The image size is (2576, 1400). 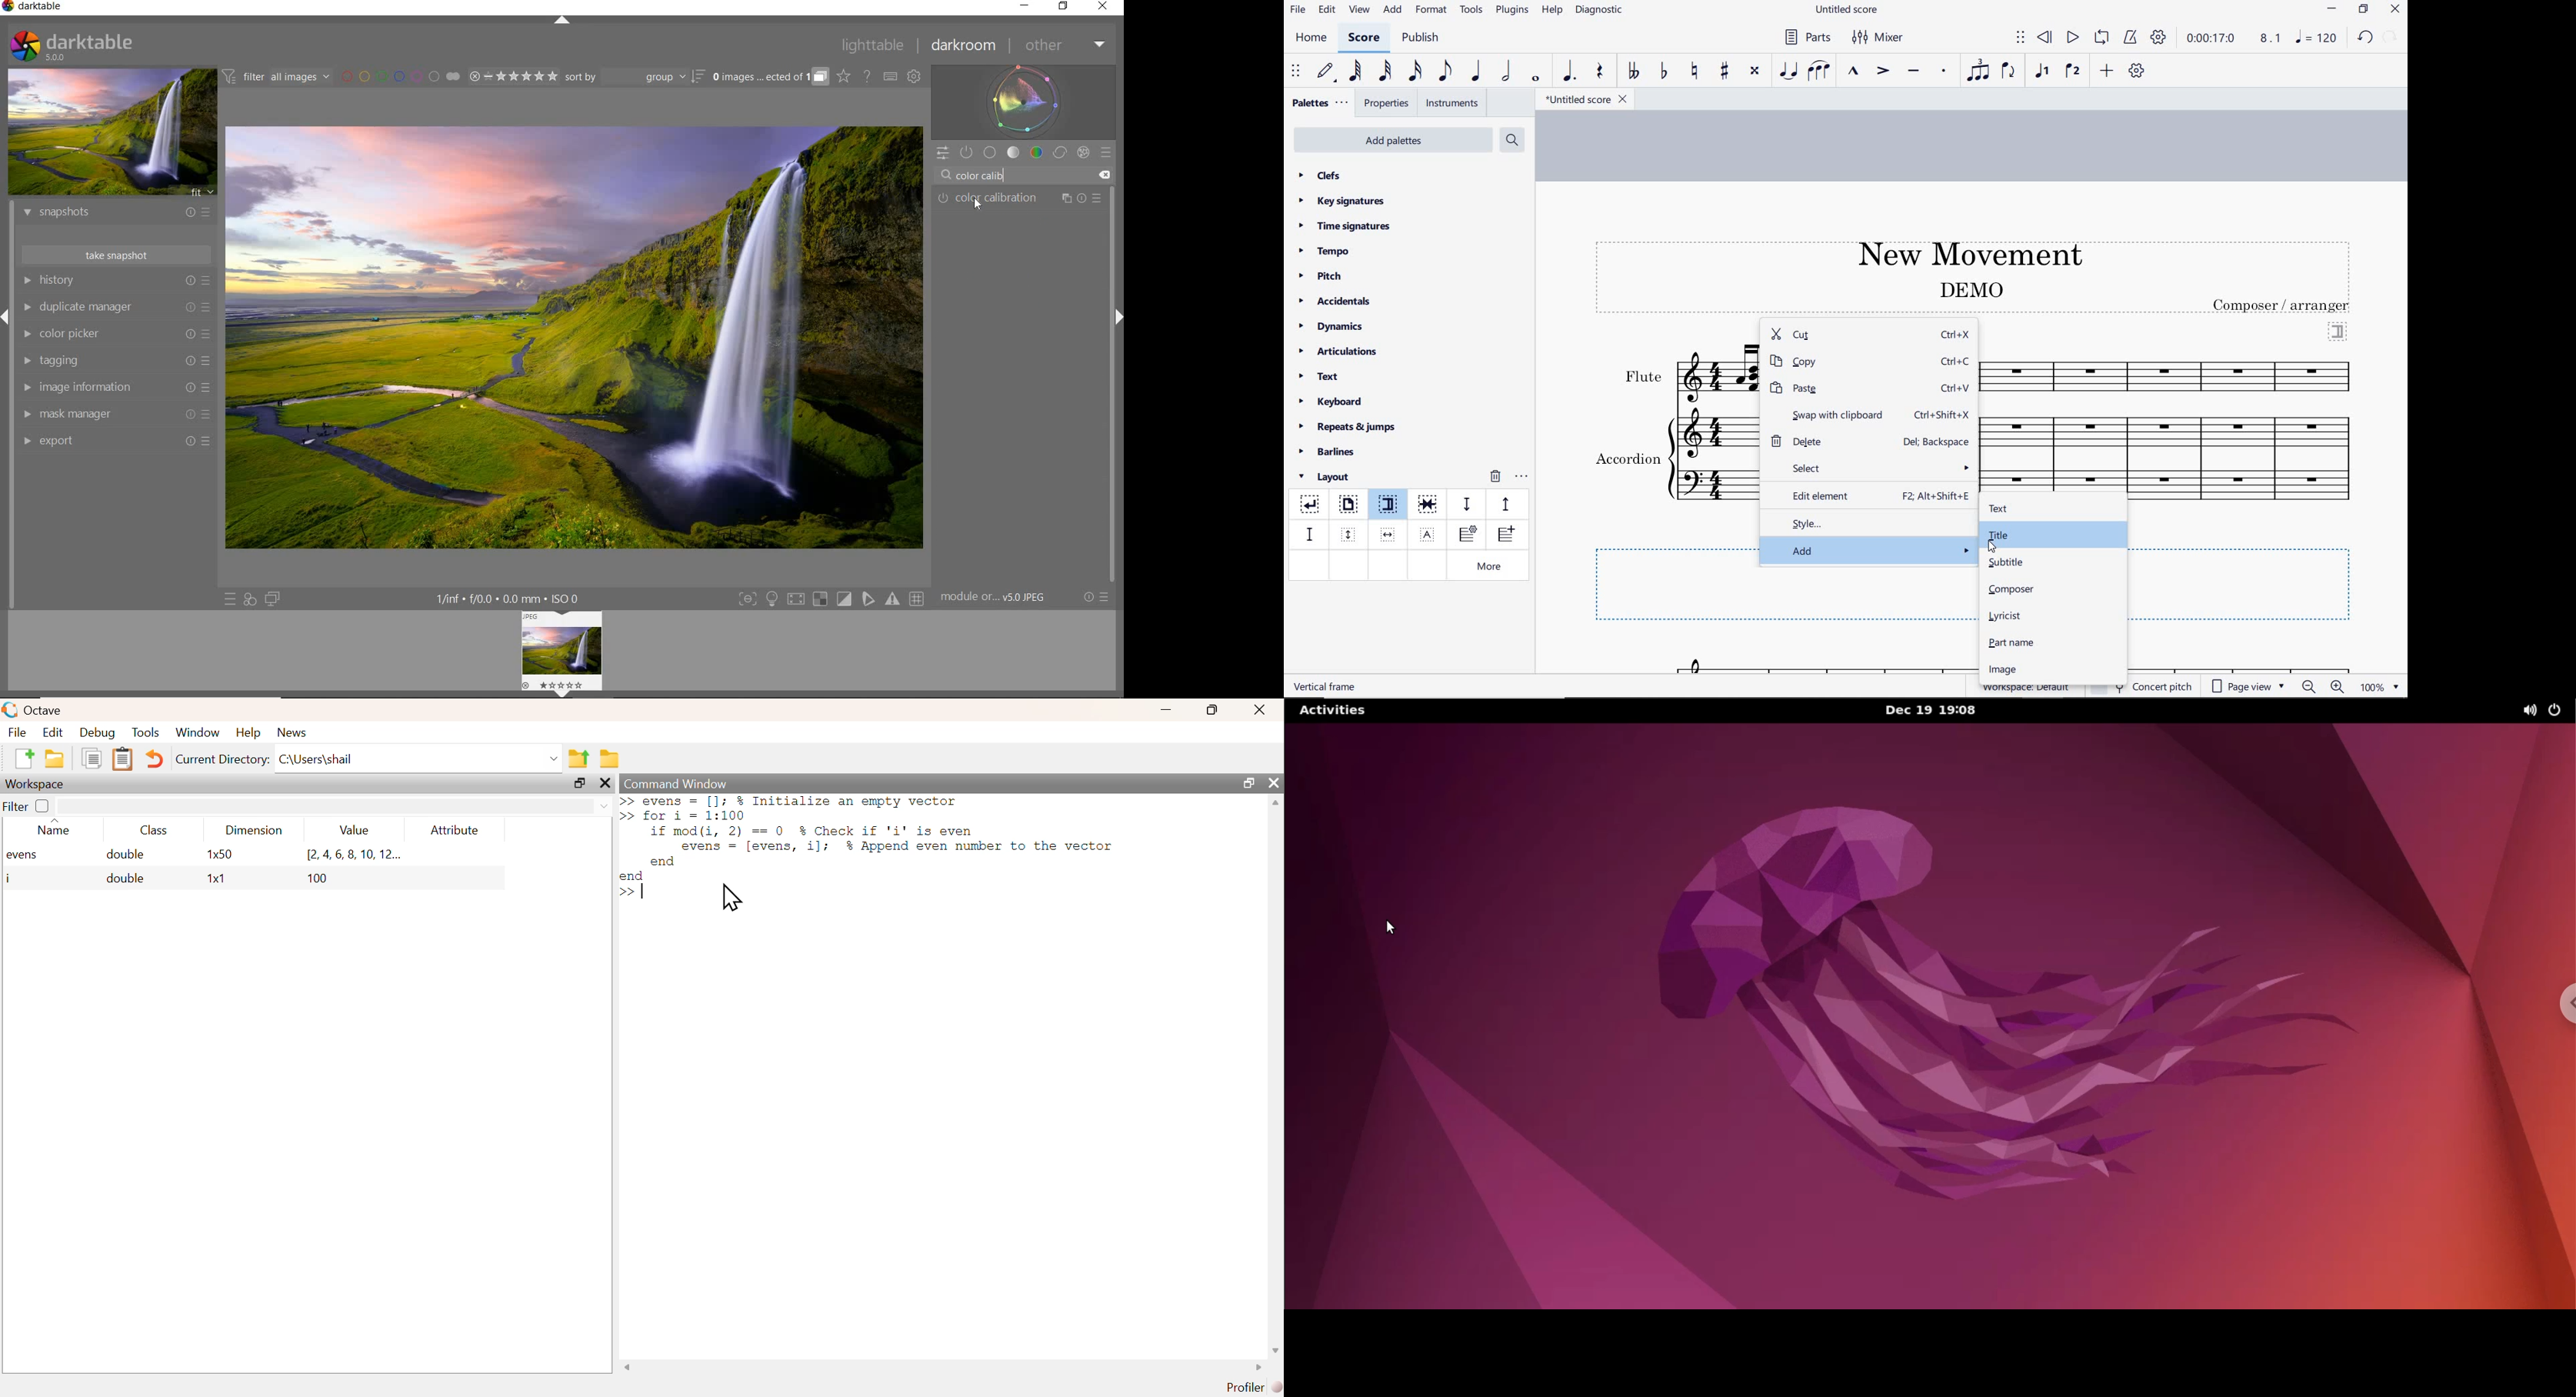 I want to click on copy, so click(x=1840, y=362).